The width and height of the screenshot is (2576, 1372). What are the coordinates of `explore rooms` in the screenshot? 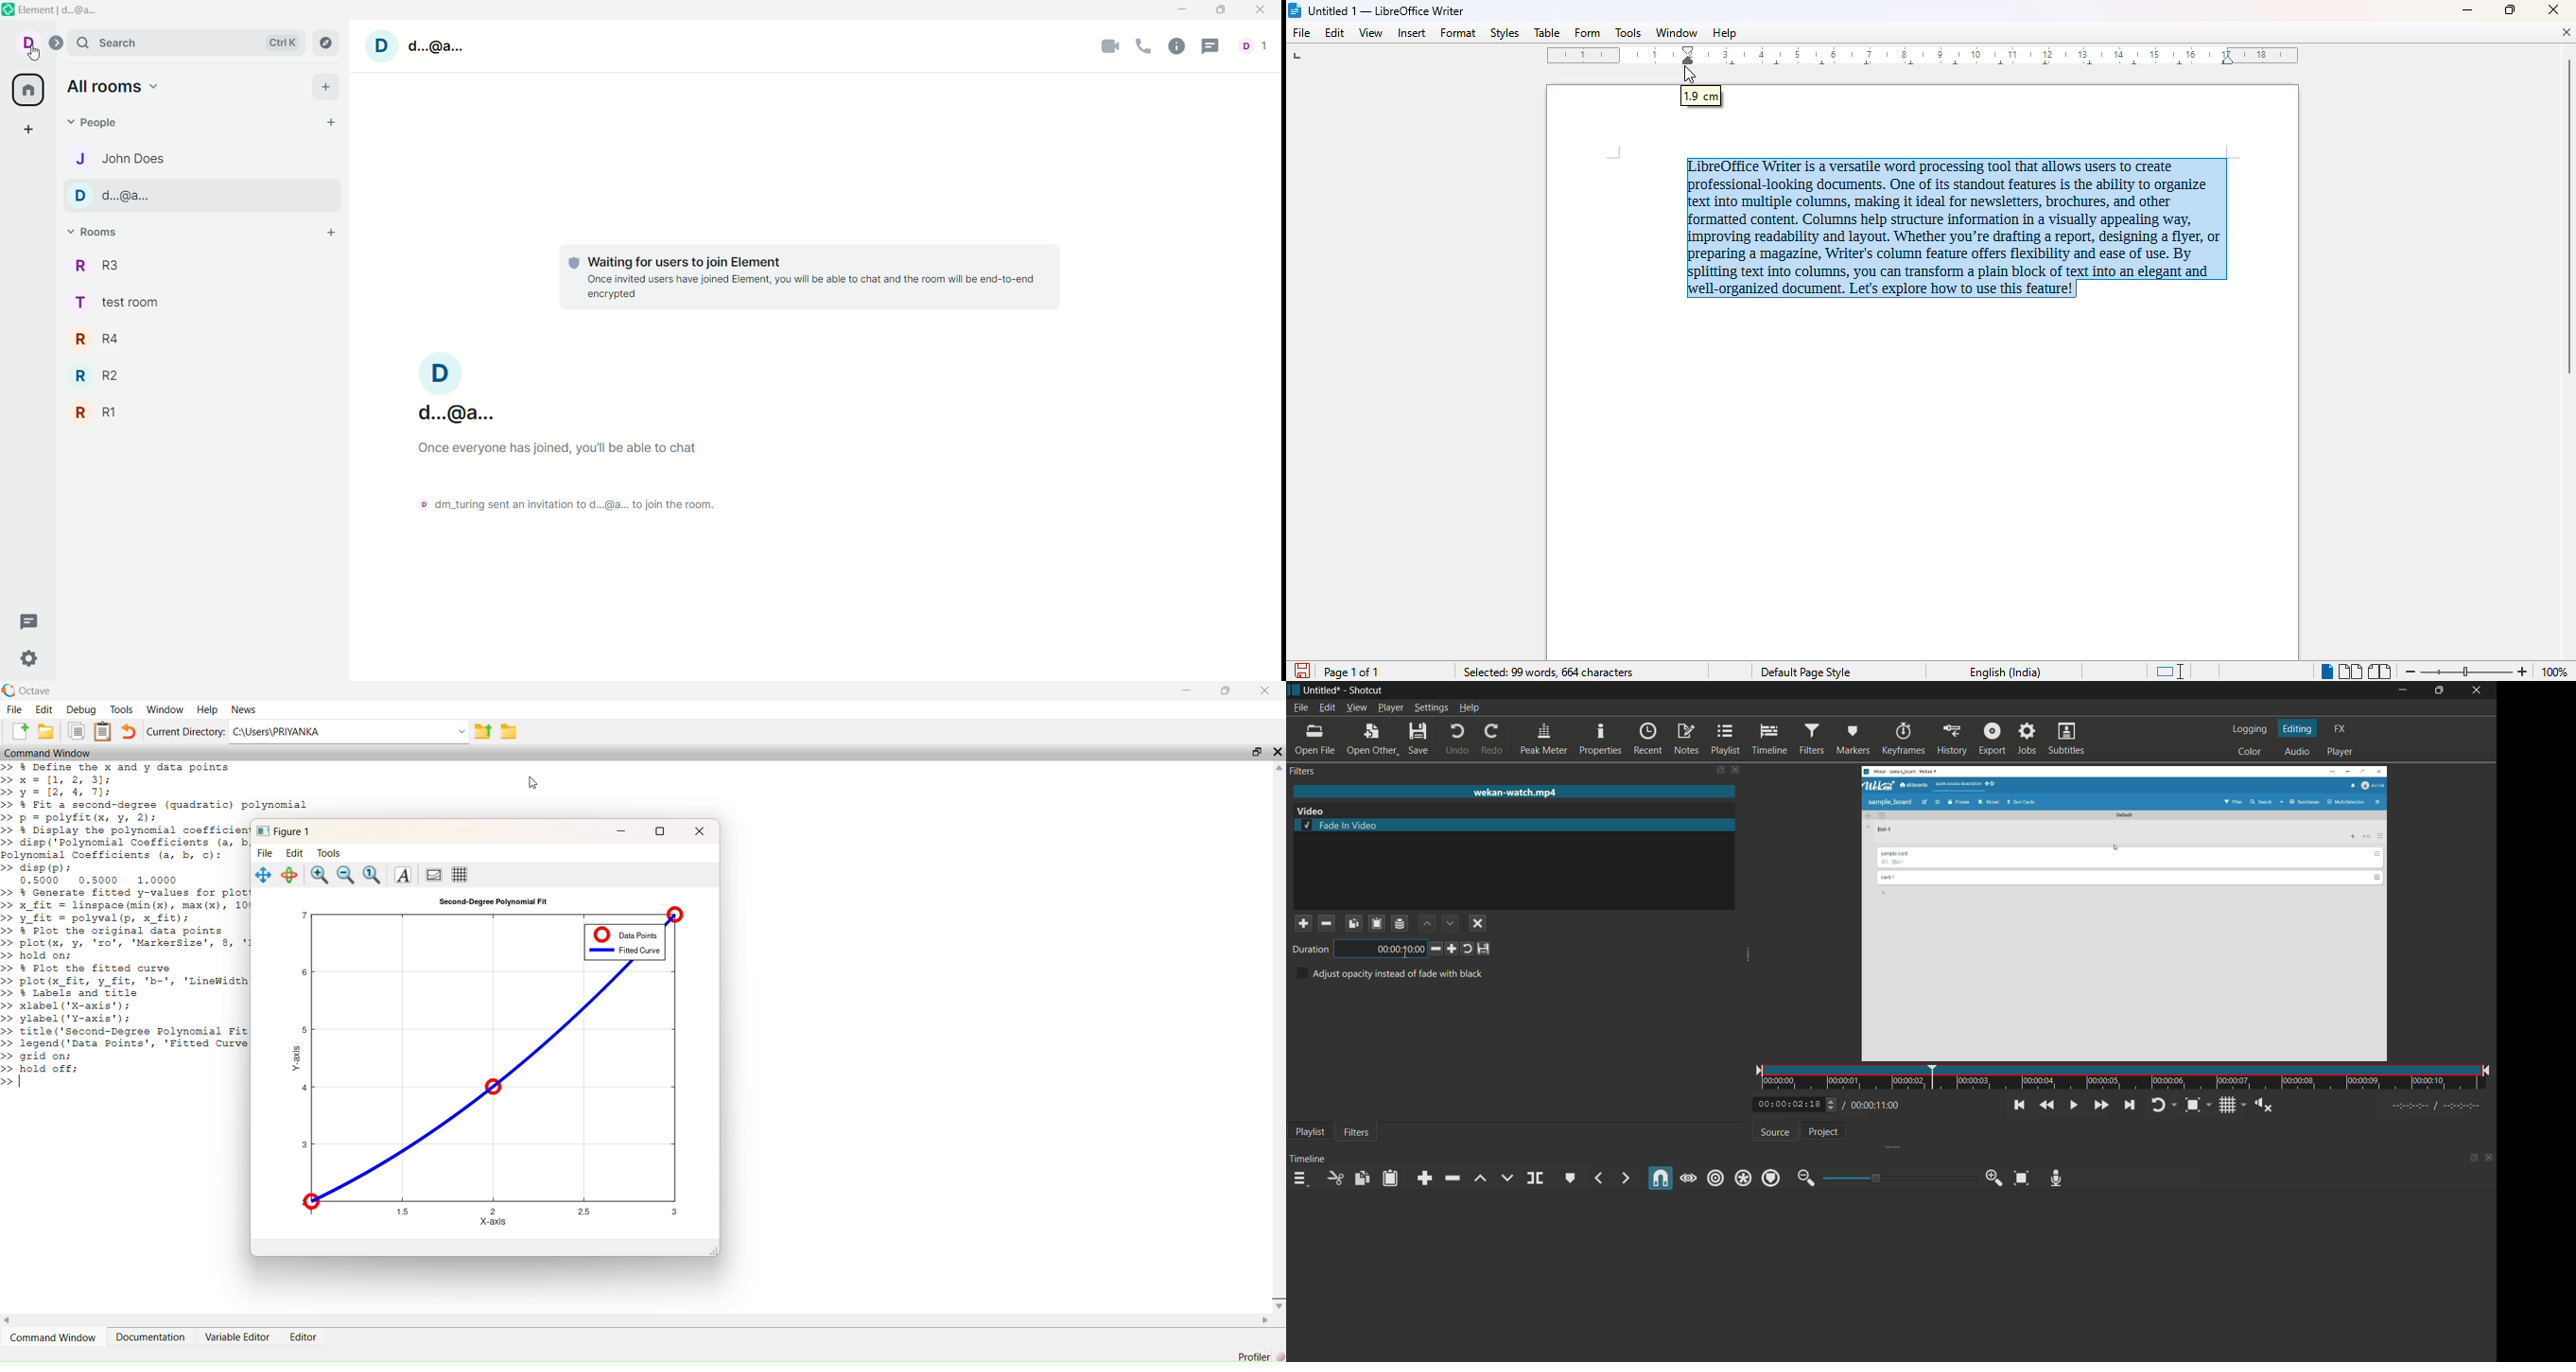 It's located at (330, 42).